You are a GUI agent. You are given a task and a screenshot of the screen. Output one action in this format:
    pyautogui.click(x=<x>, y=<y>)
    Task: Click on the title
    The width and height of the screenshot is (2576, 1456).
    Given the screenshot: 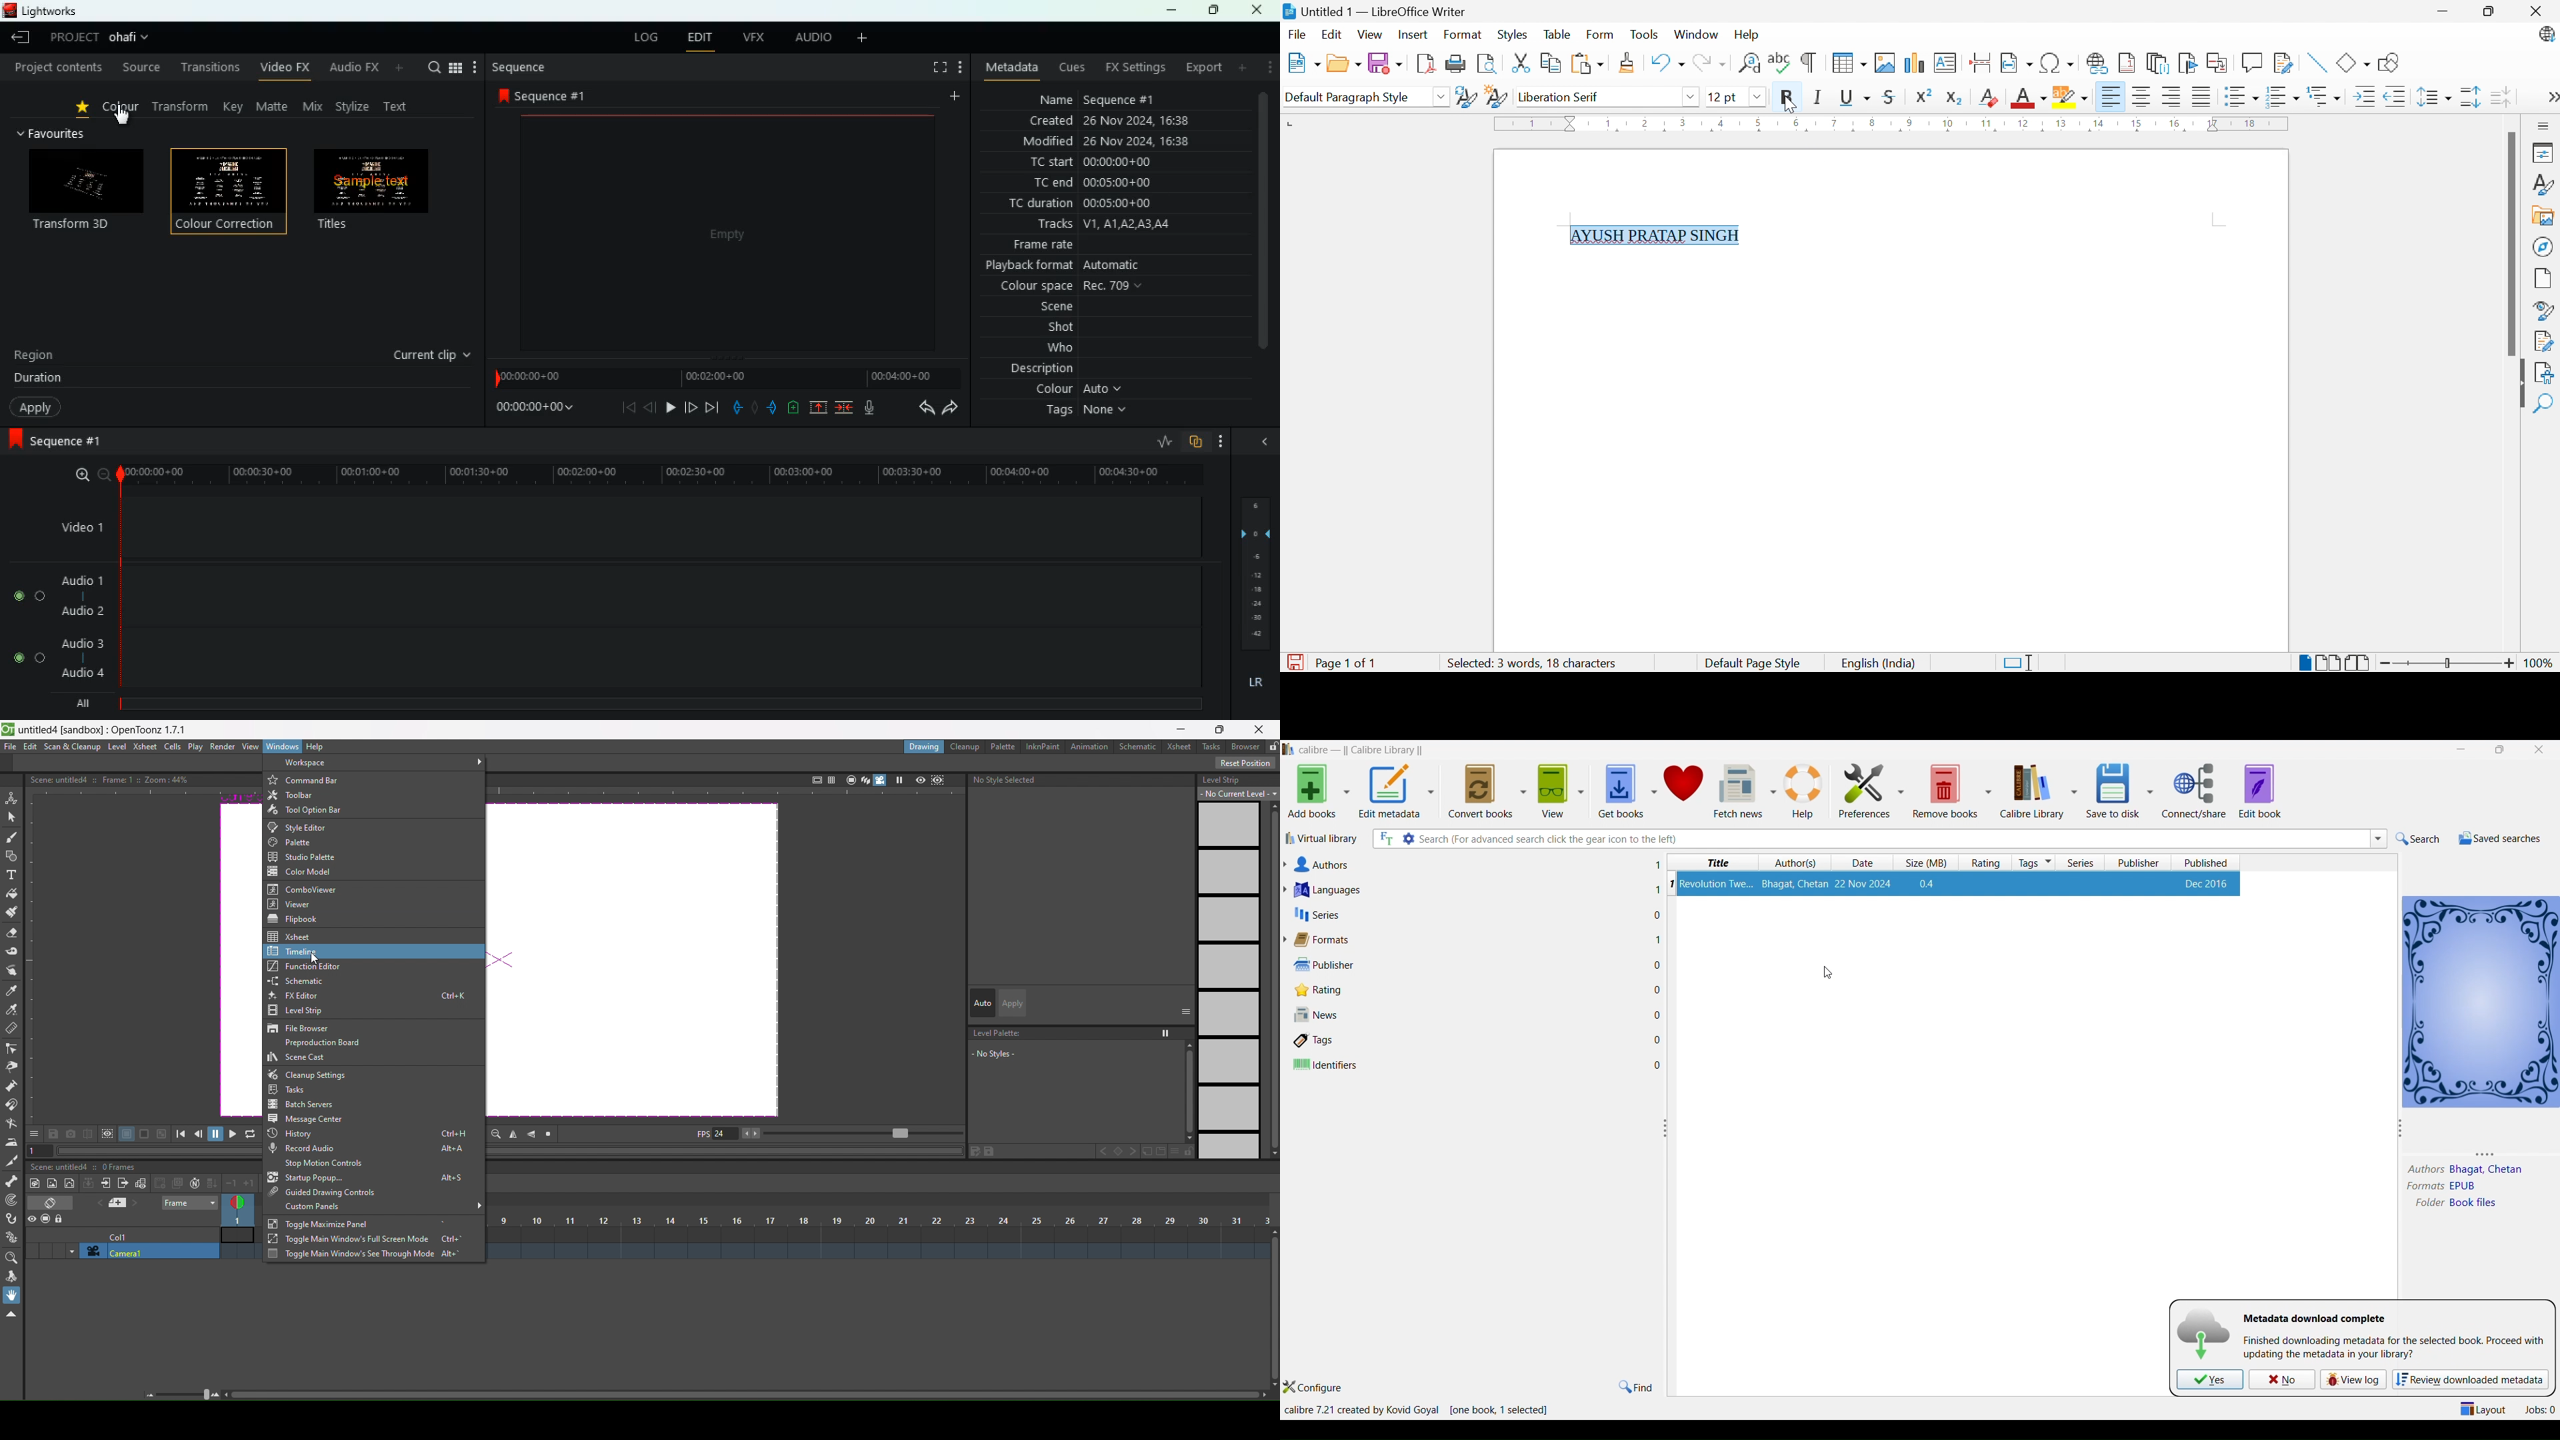 What is the action you would take?
    pyautogui.click(x=1715, y=863)
    